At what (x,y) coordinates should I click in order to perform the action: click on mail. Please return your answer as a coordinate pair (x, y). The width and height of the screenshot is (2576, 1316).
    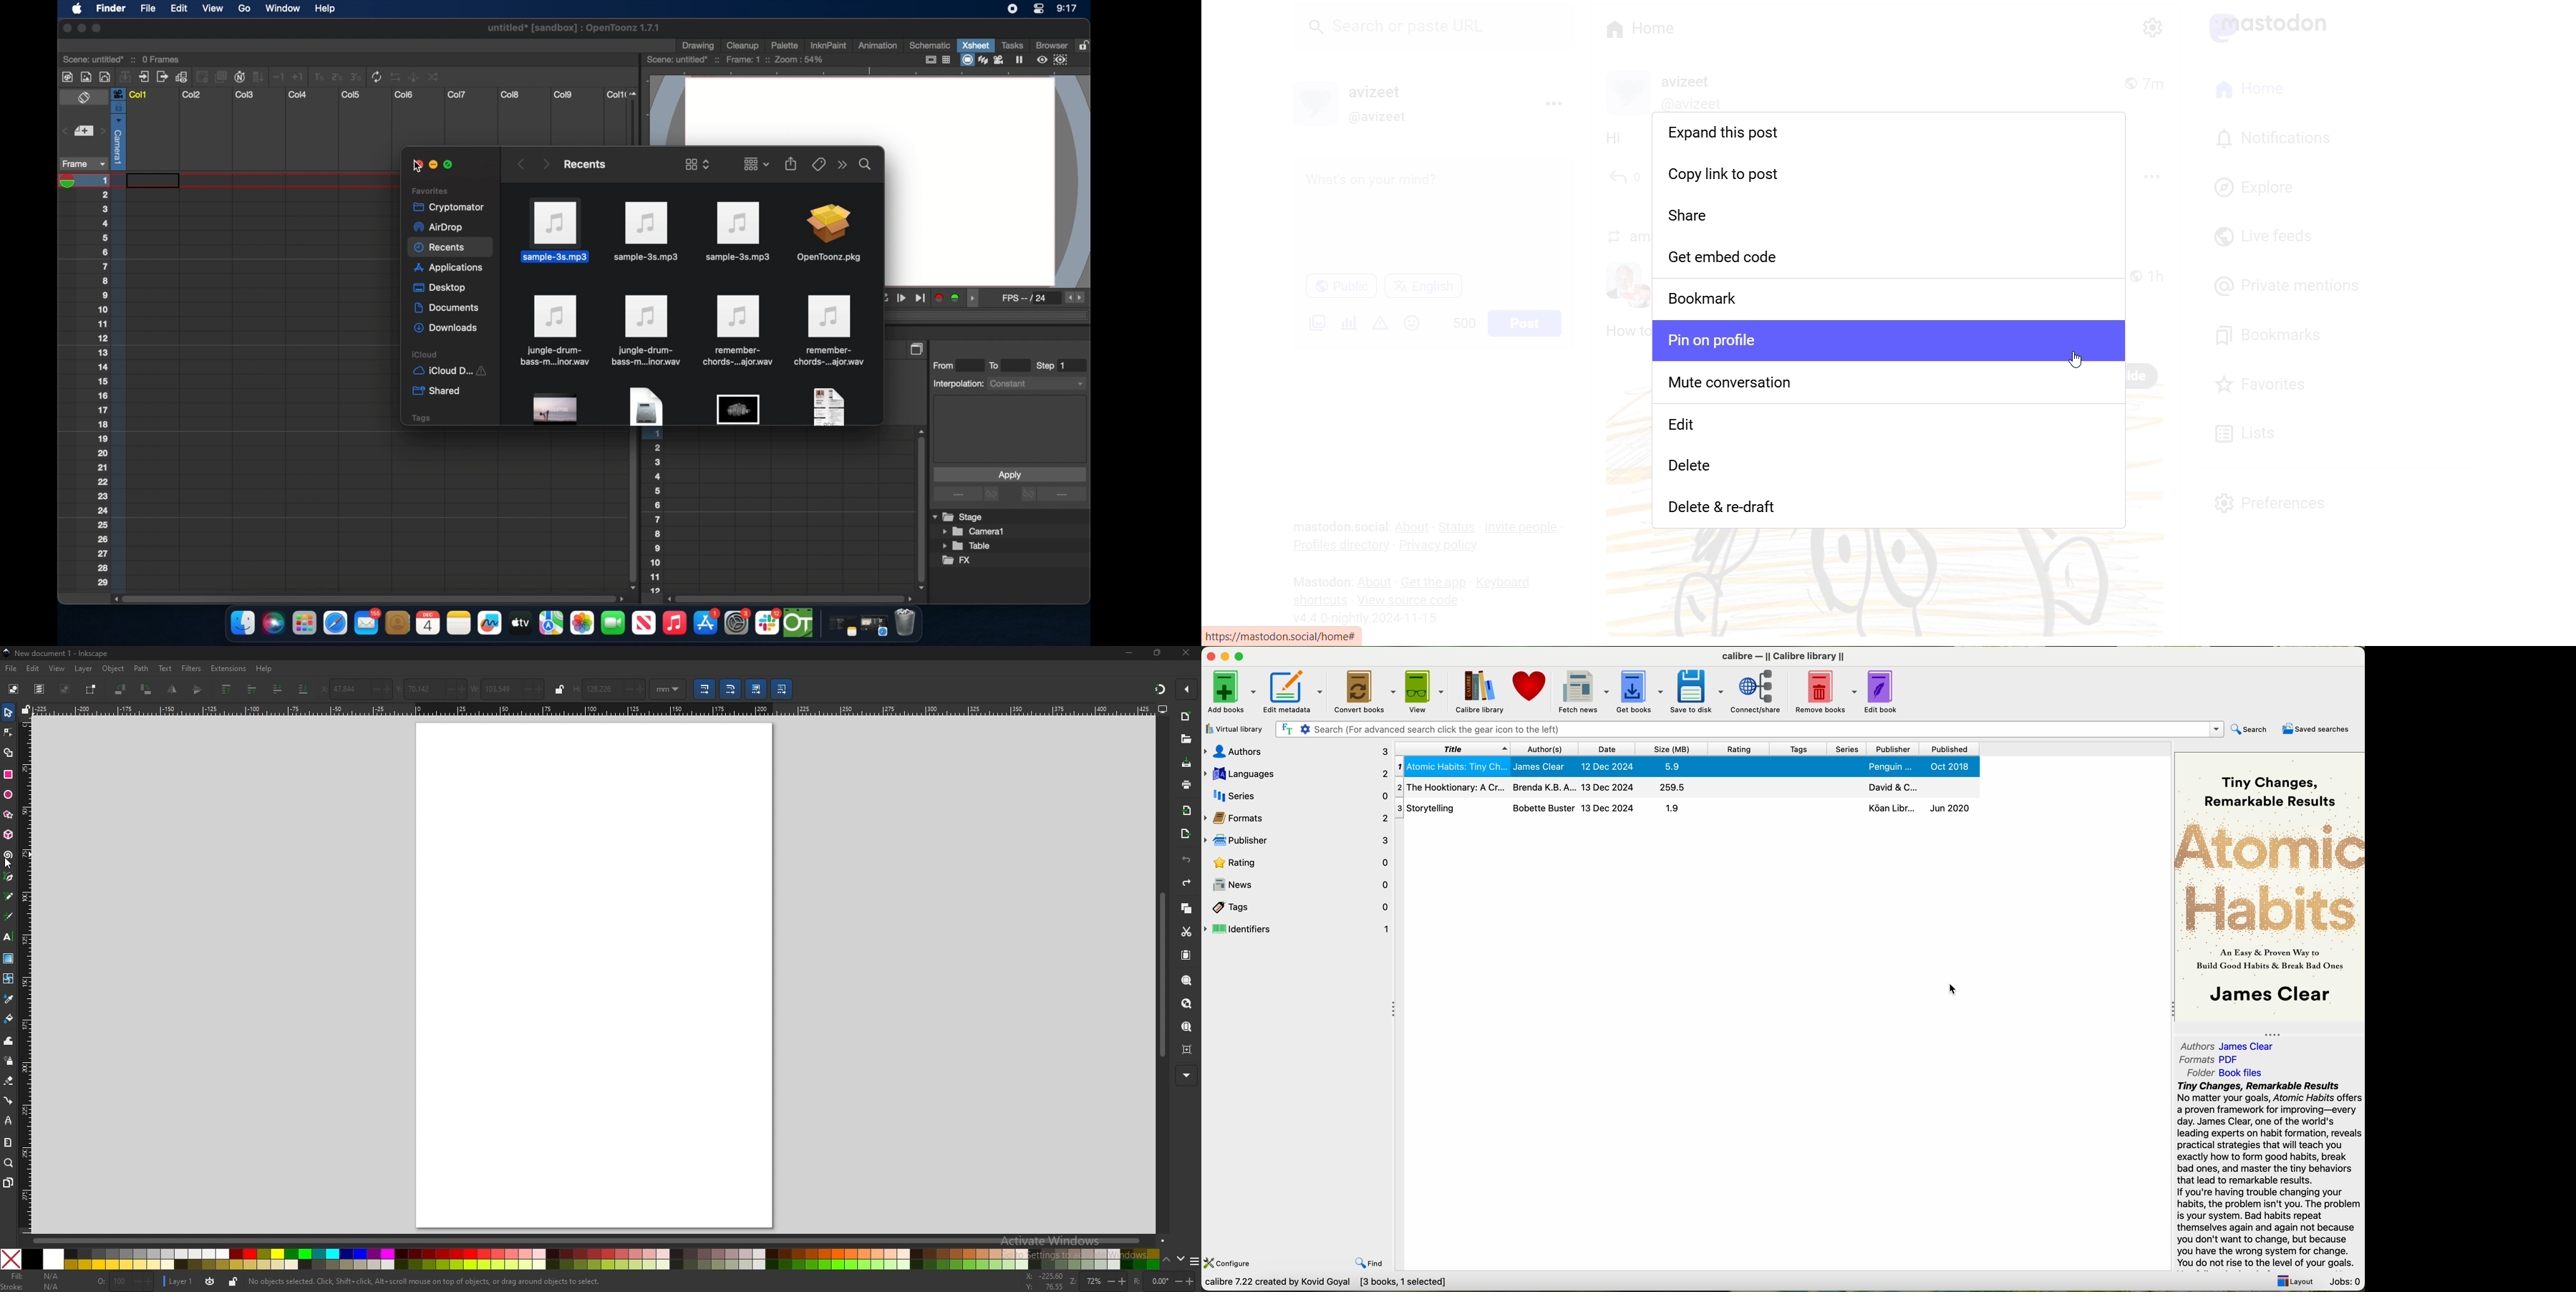
    Looking at the image, I should click on (367, 621).